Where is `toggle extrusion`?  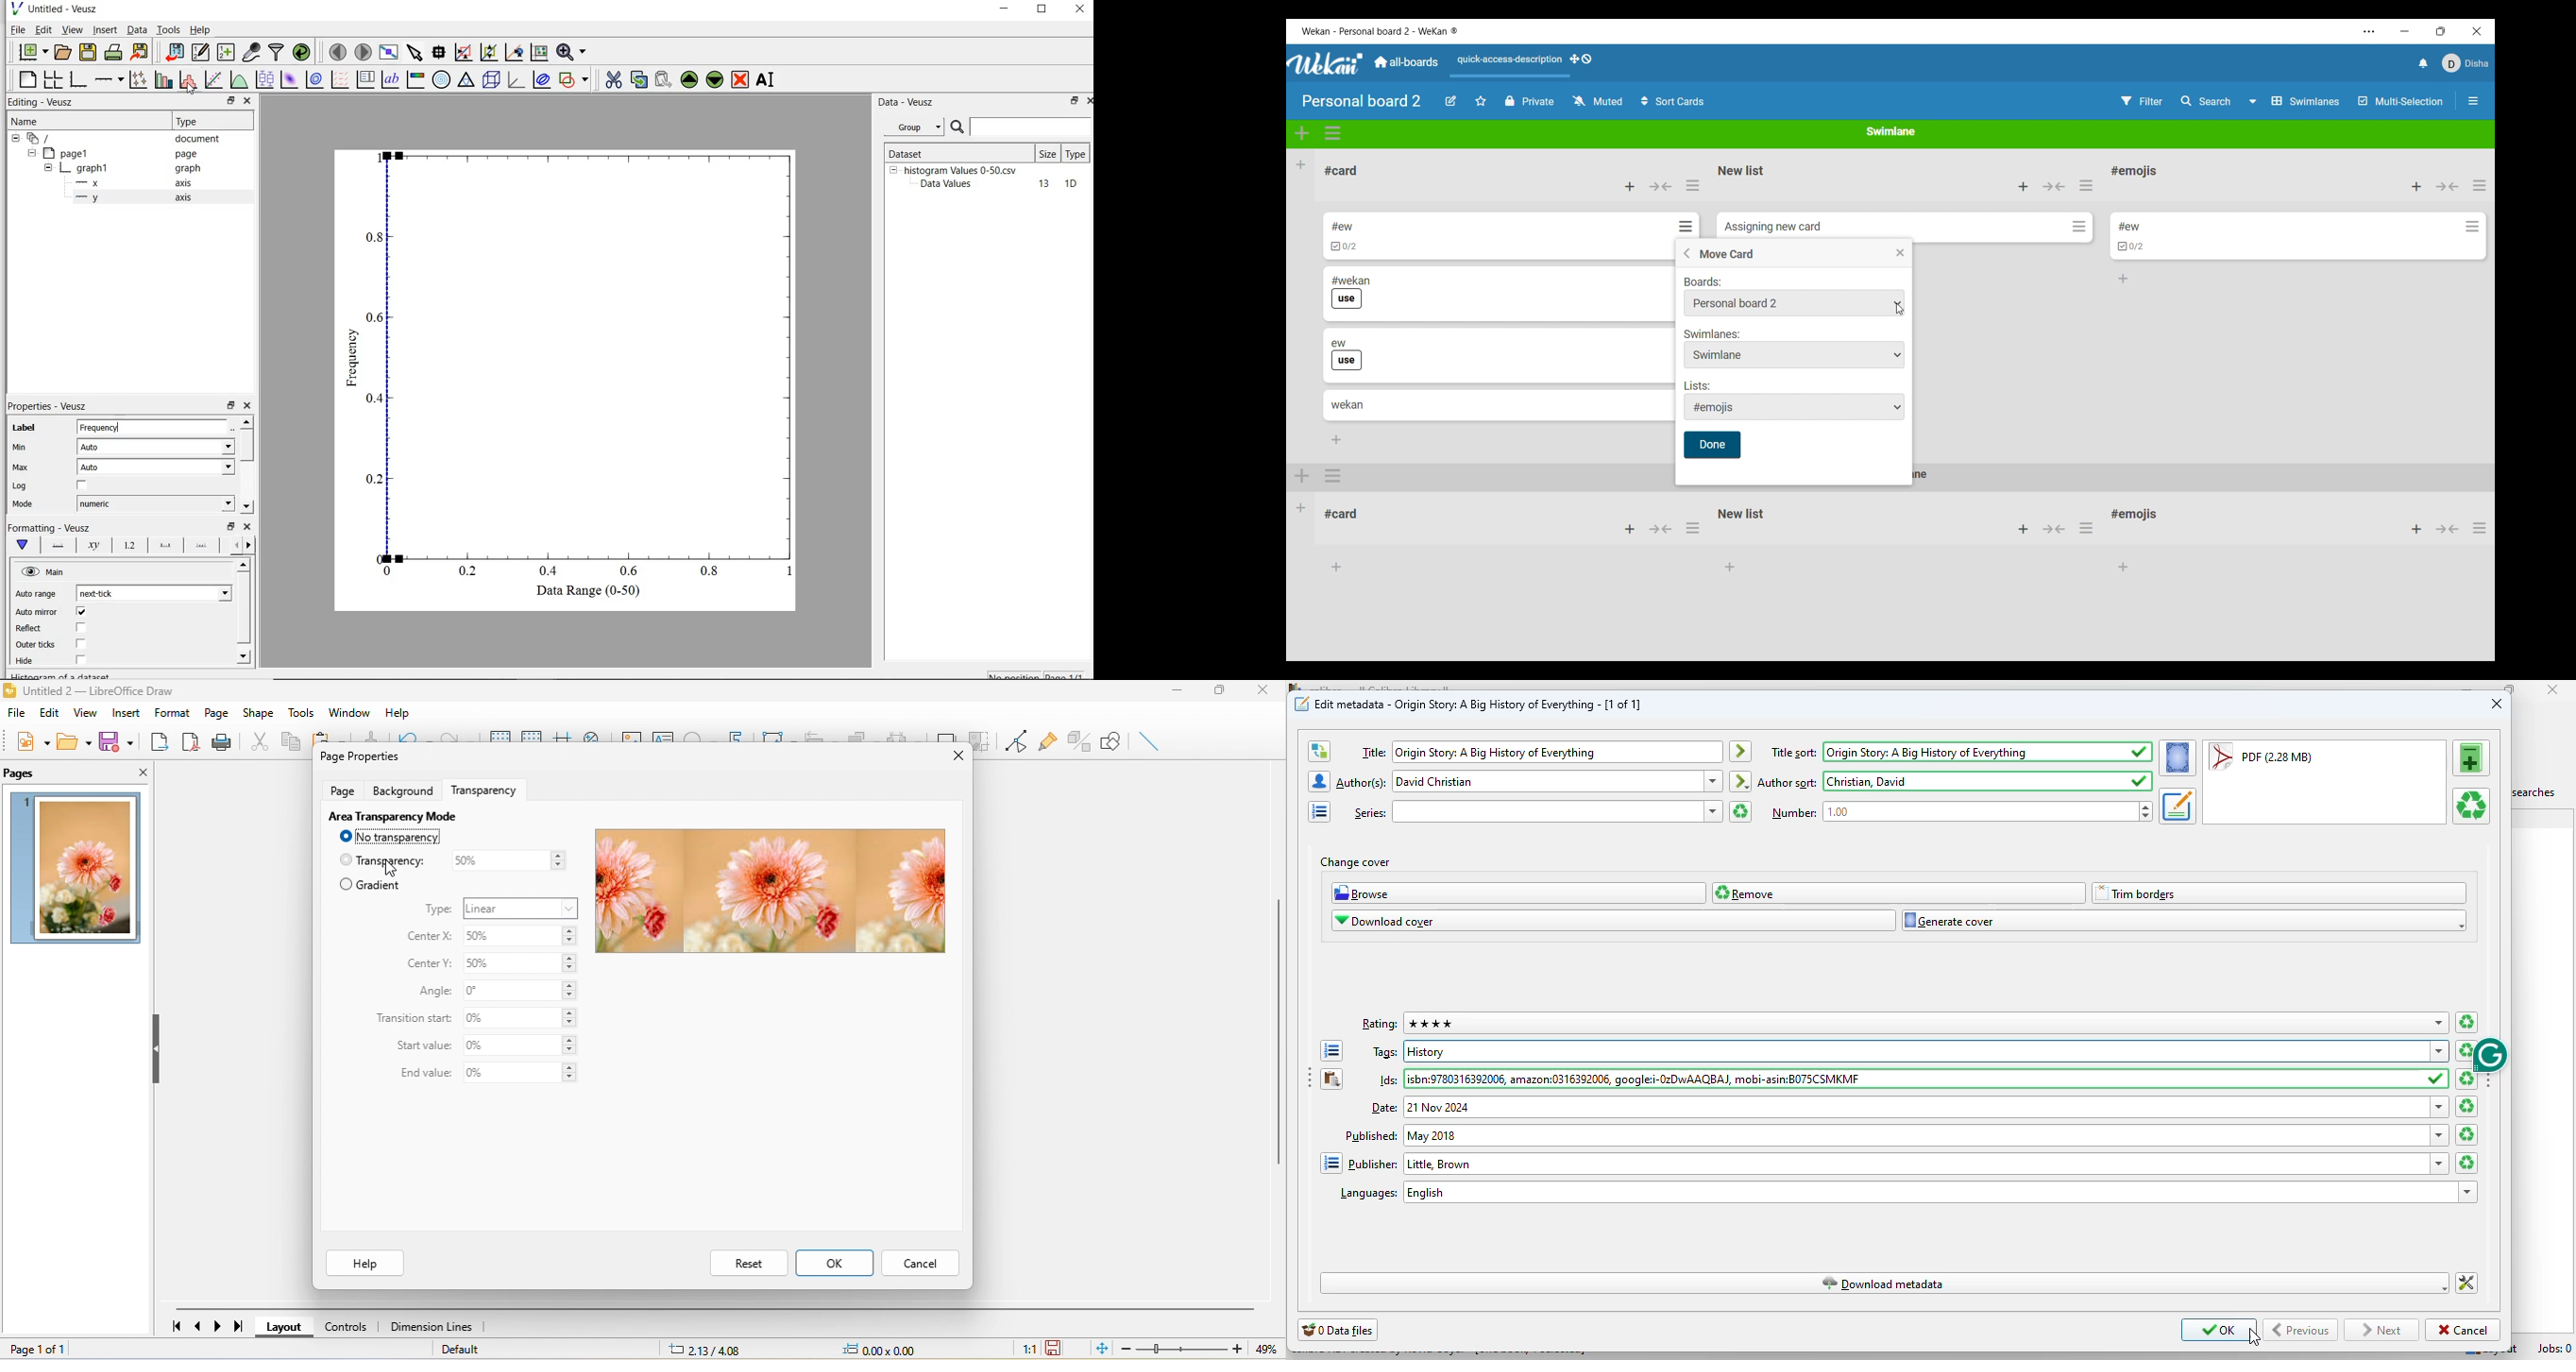
toggle extrusion is located at coordinates (1077, 741).